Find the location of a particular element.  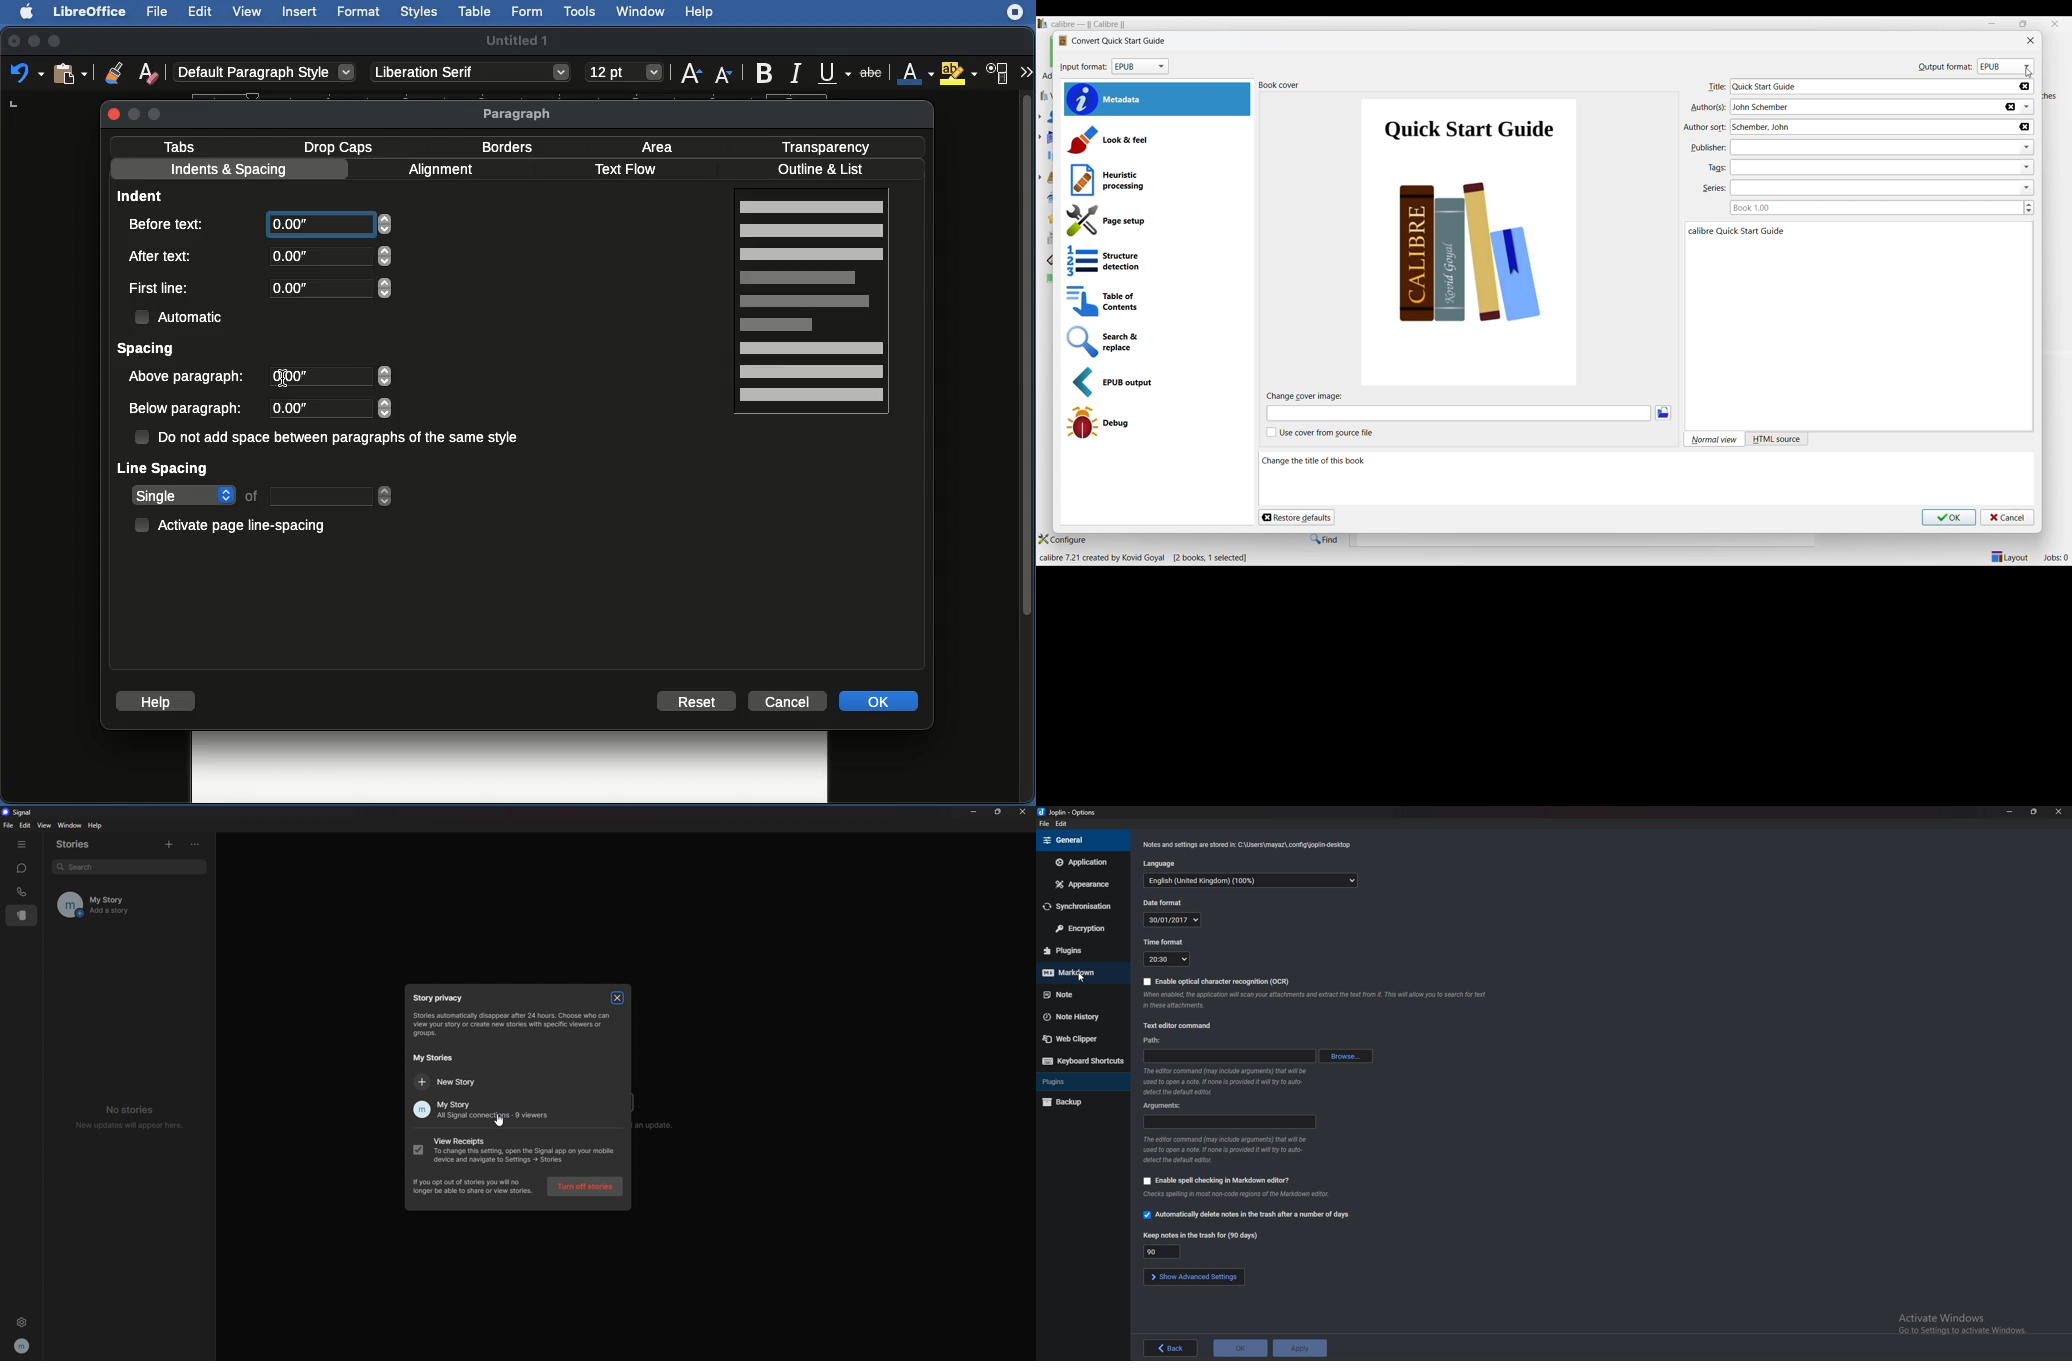

0.00" is located at coordinates (332, 228).